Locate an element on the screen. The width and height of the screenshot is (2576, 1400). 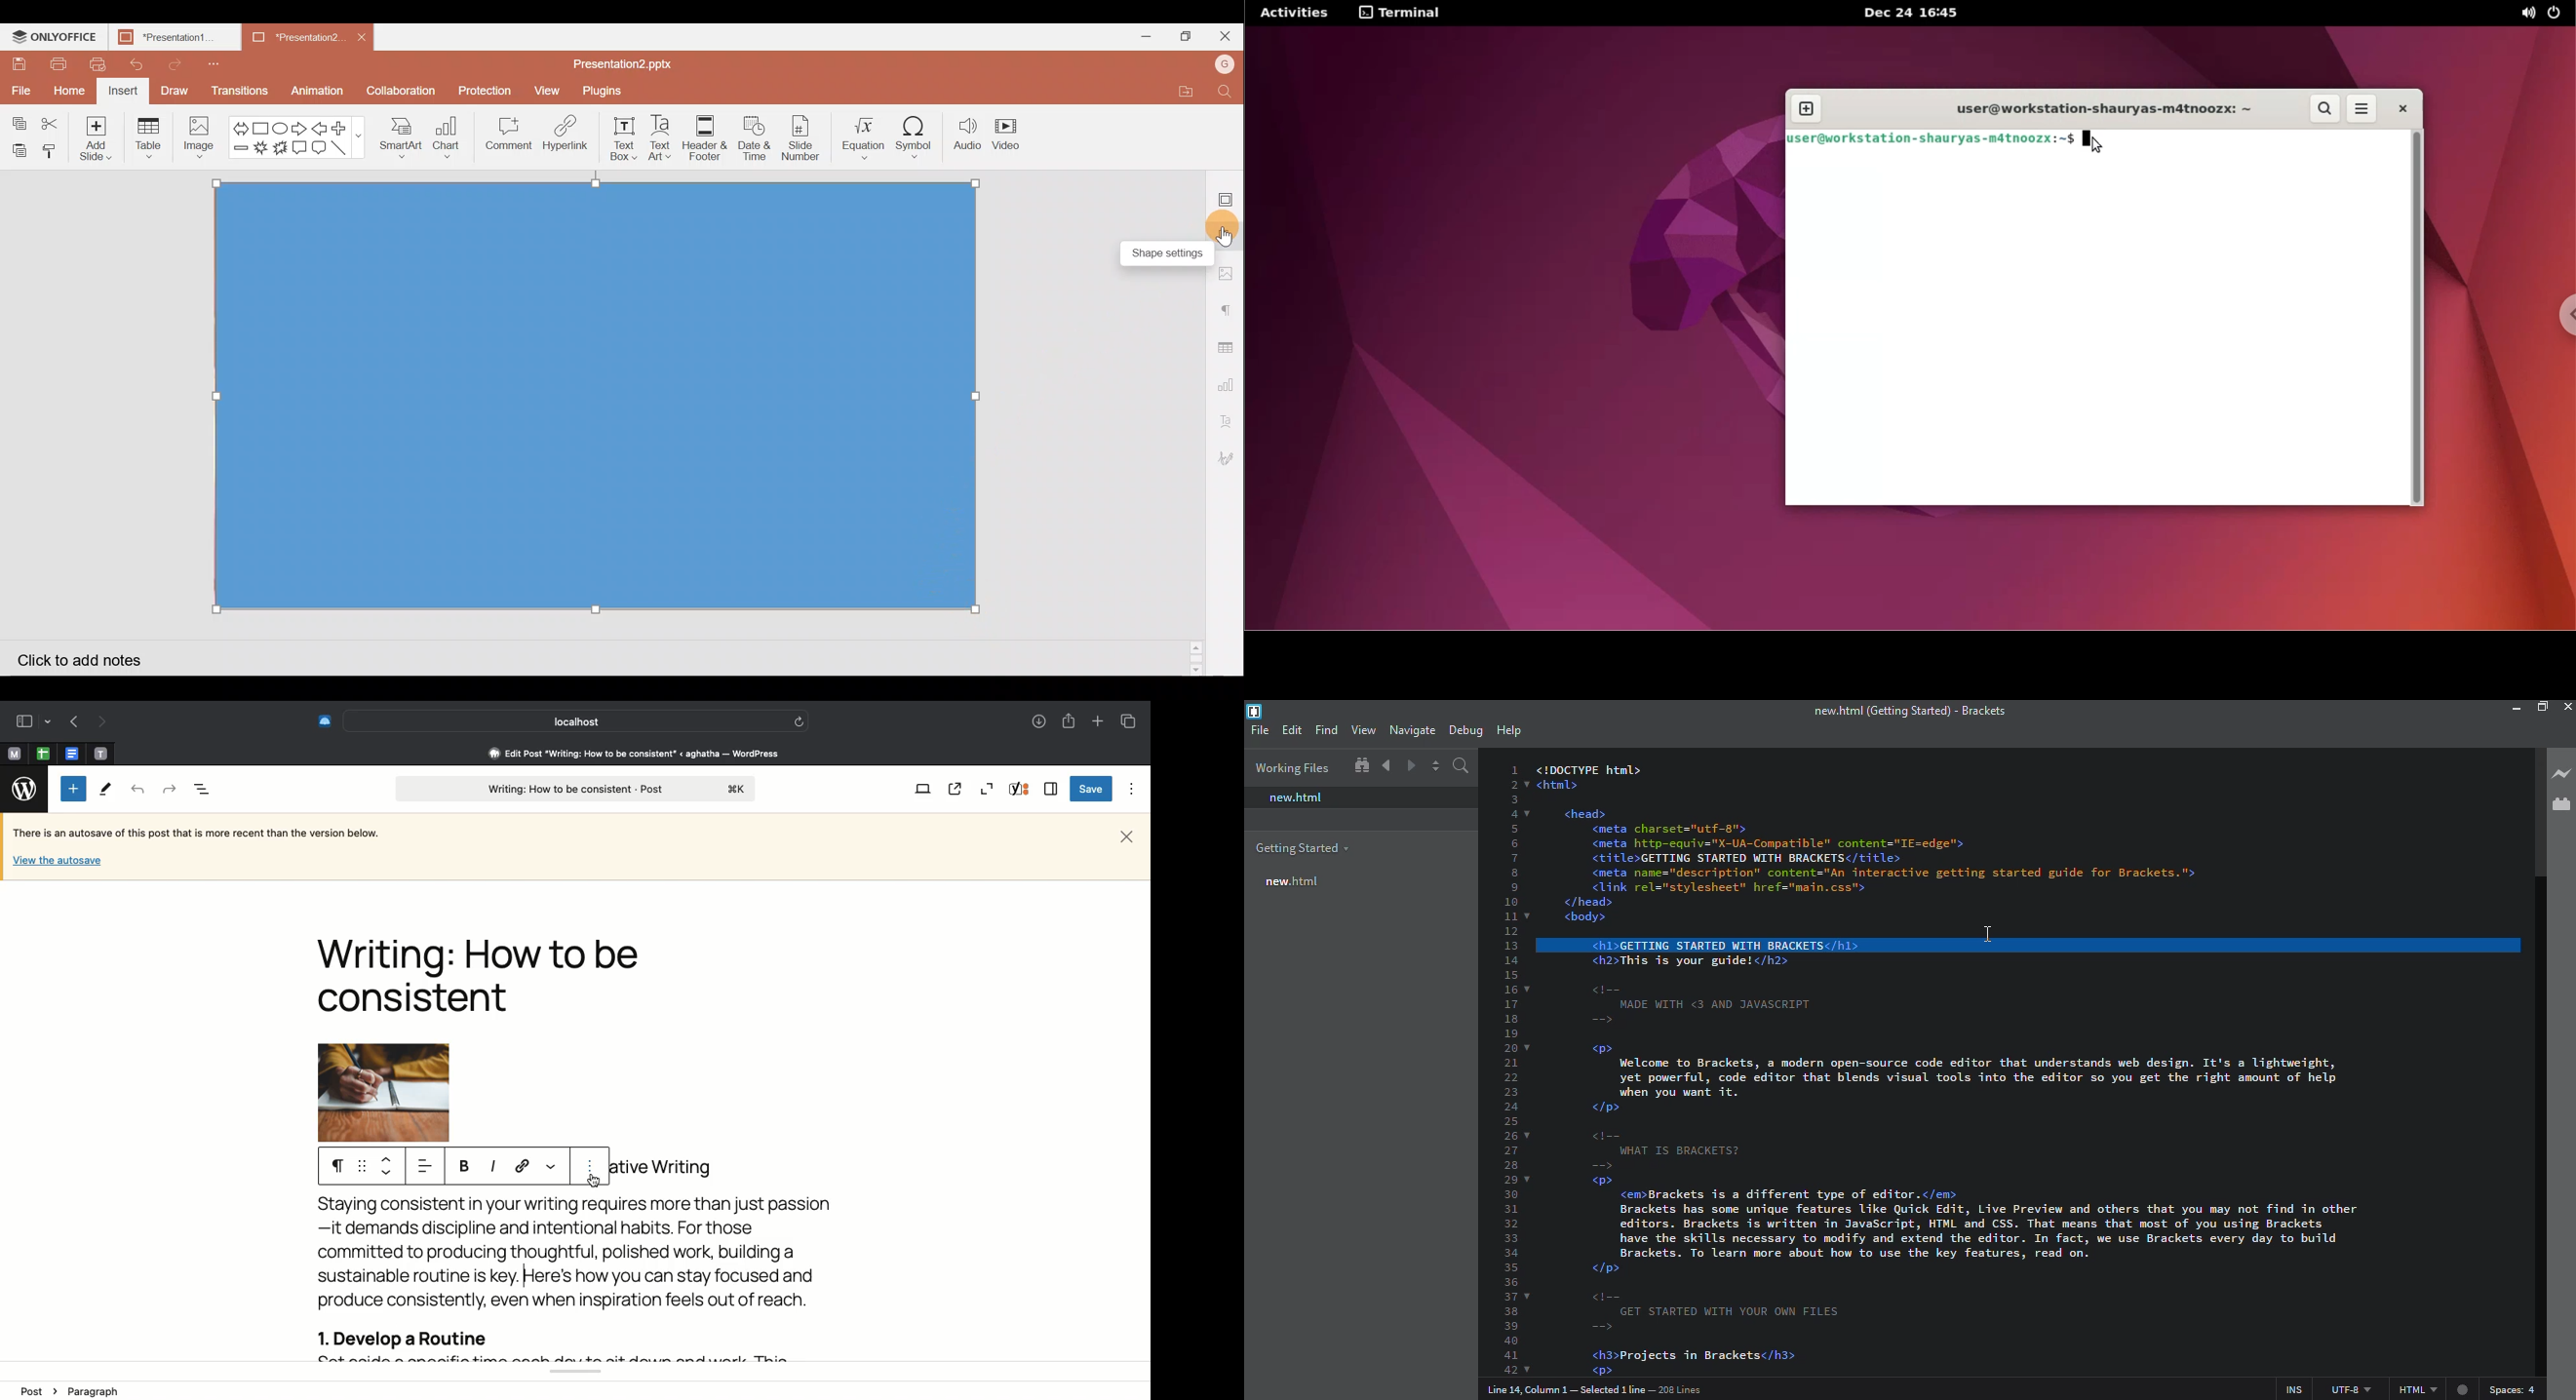
find is located at coordinates (1326, 730).